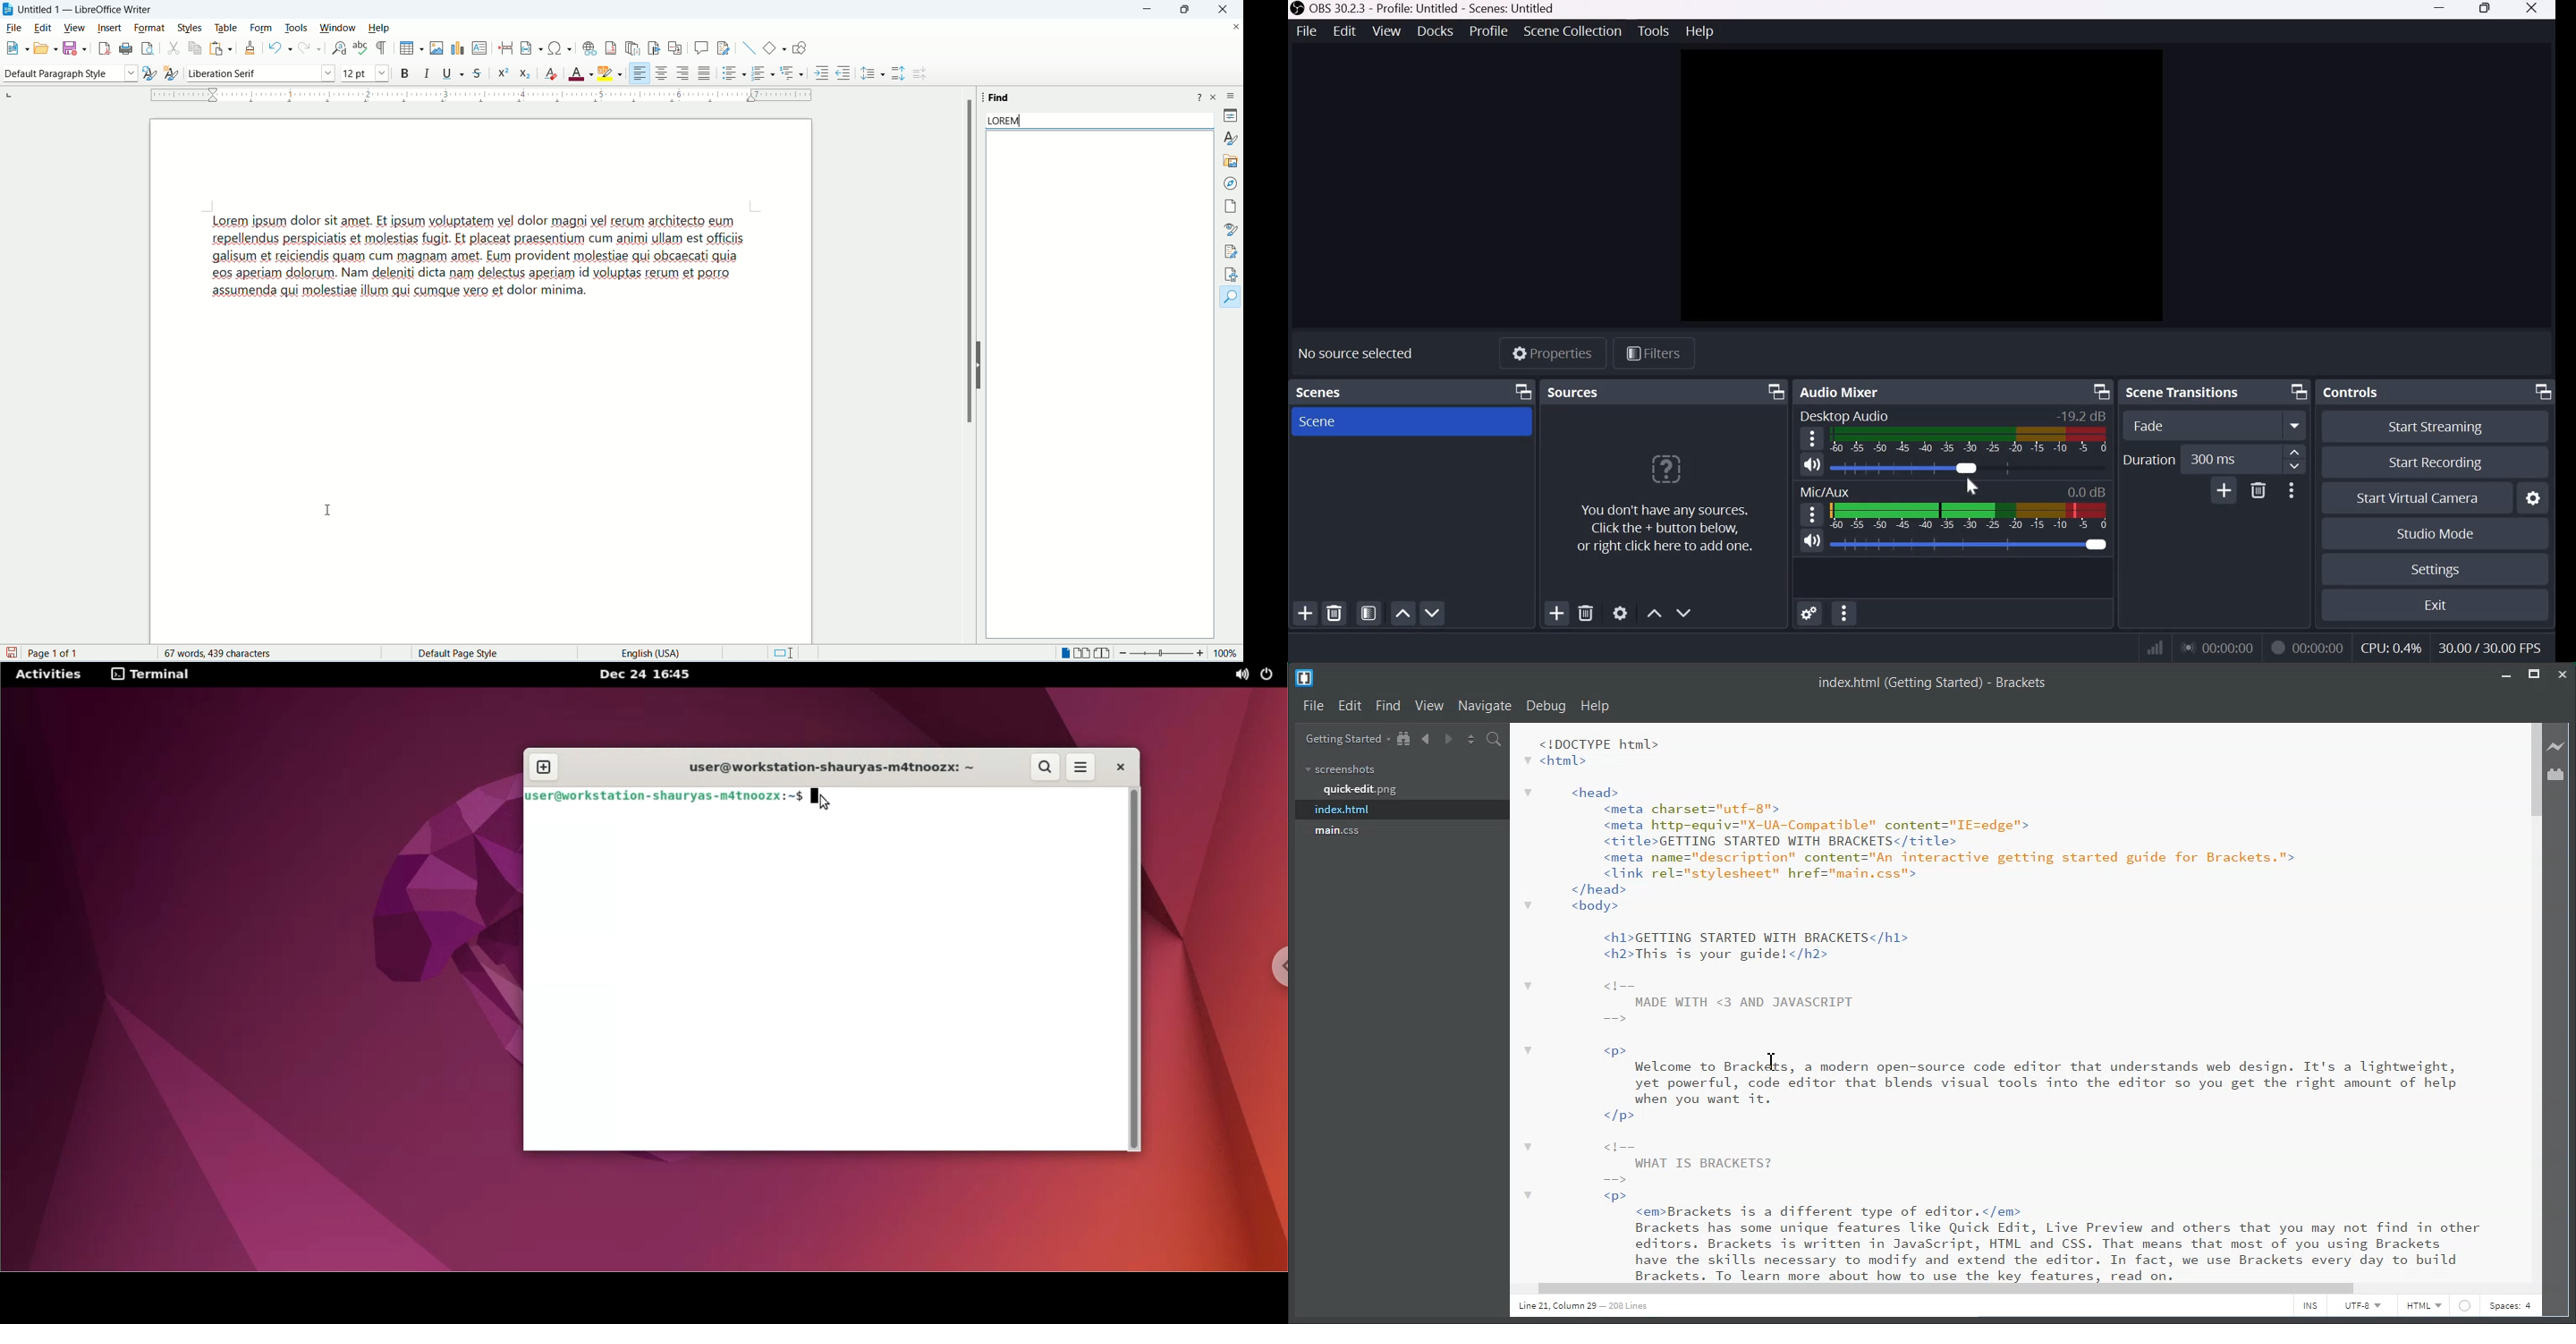 The height and width of the screenshot is (1344, 2576). What do you see at coordinates (410, 49) in the screenshot?
I see `insert table` at bounding box center [410, 49].